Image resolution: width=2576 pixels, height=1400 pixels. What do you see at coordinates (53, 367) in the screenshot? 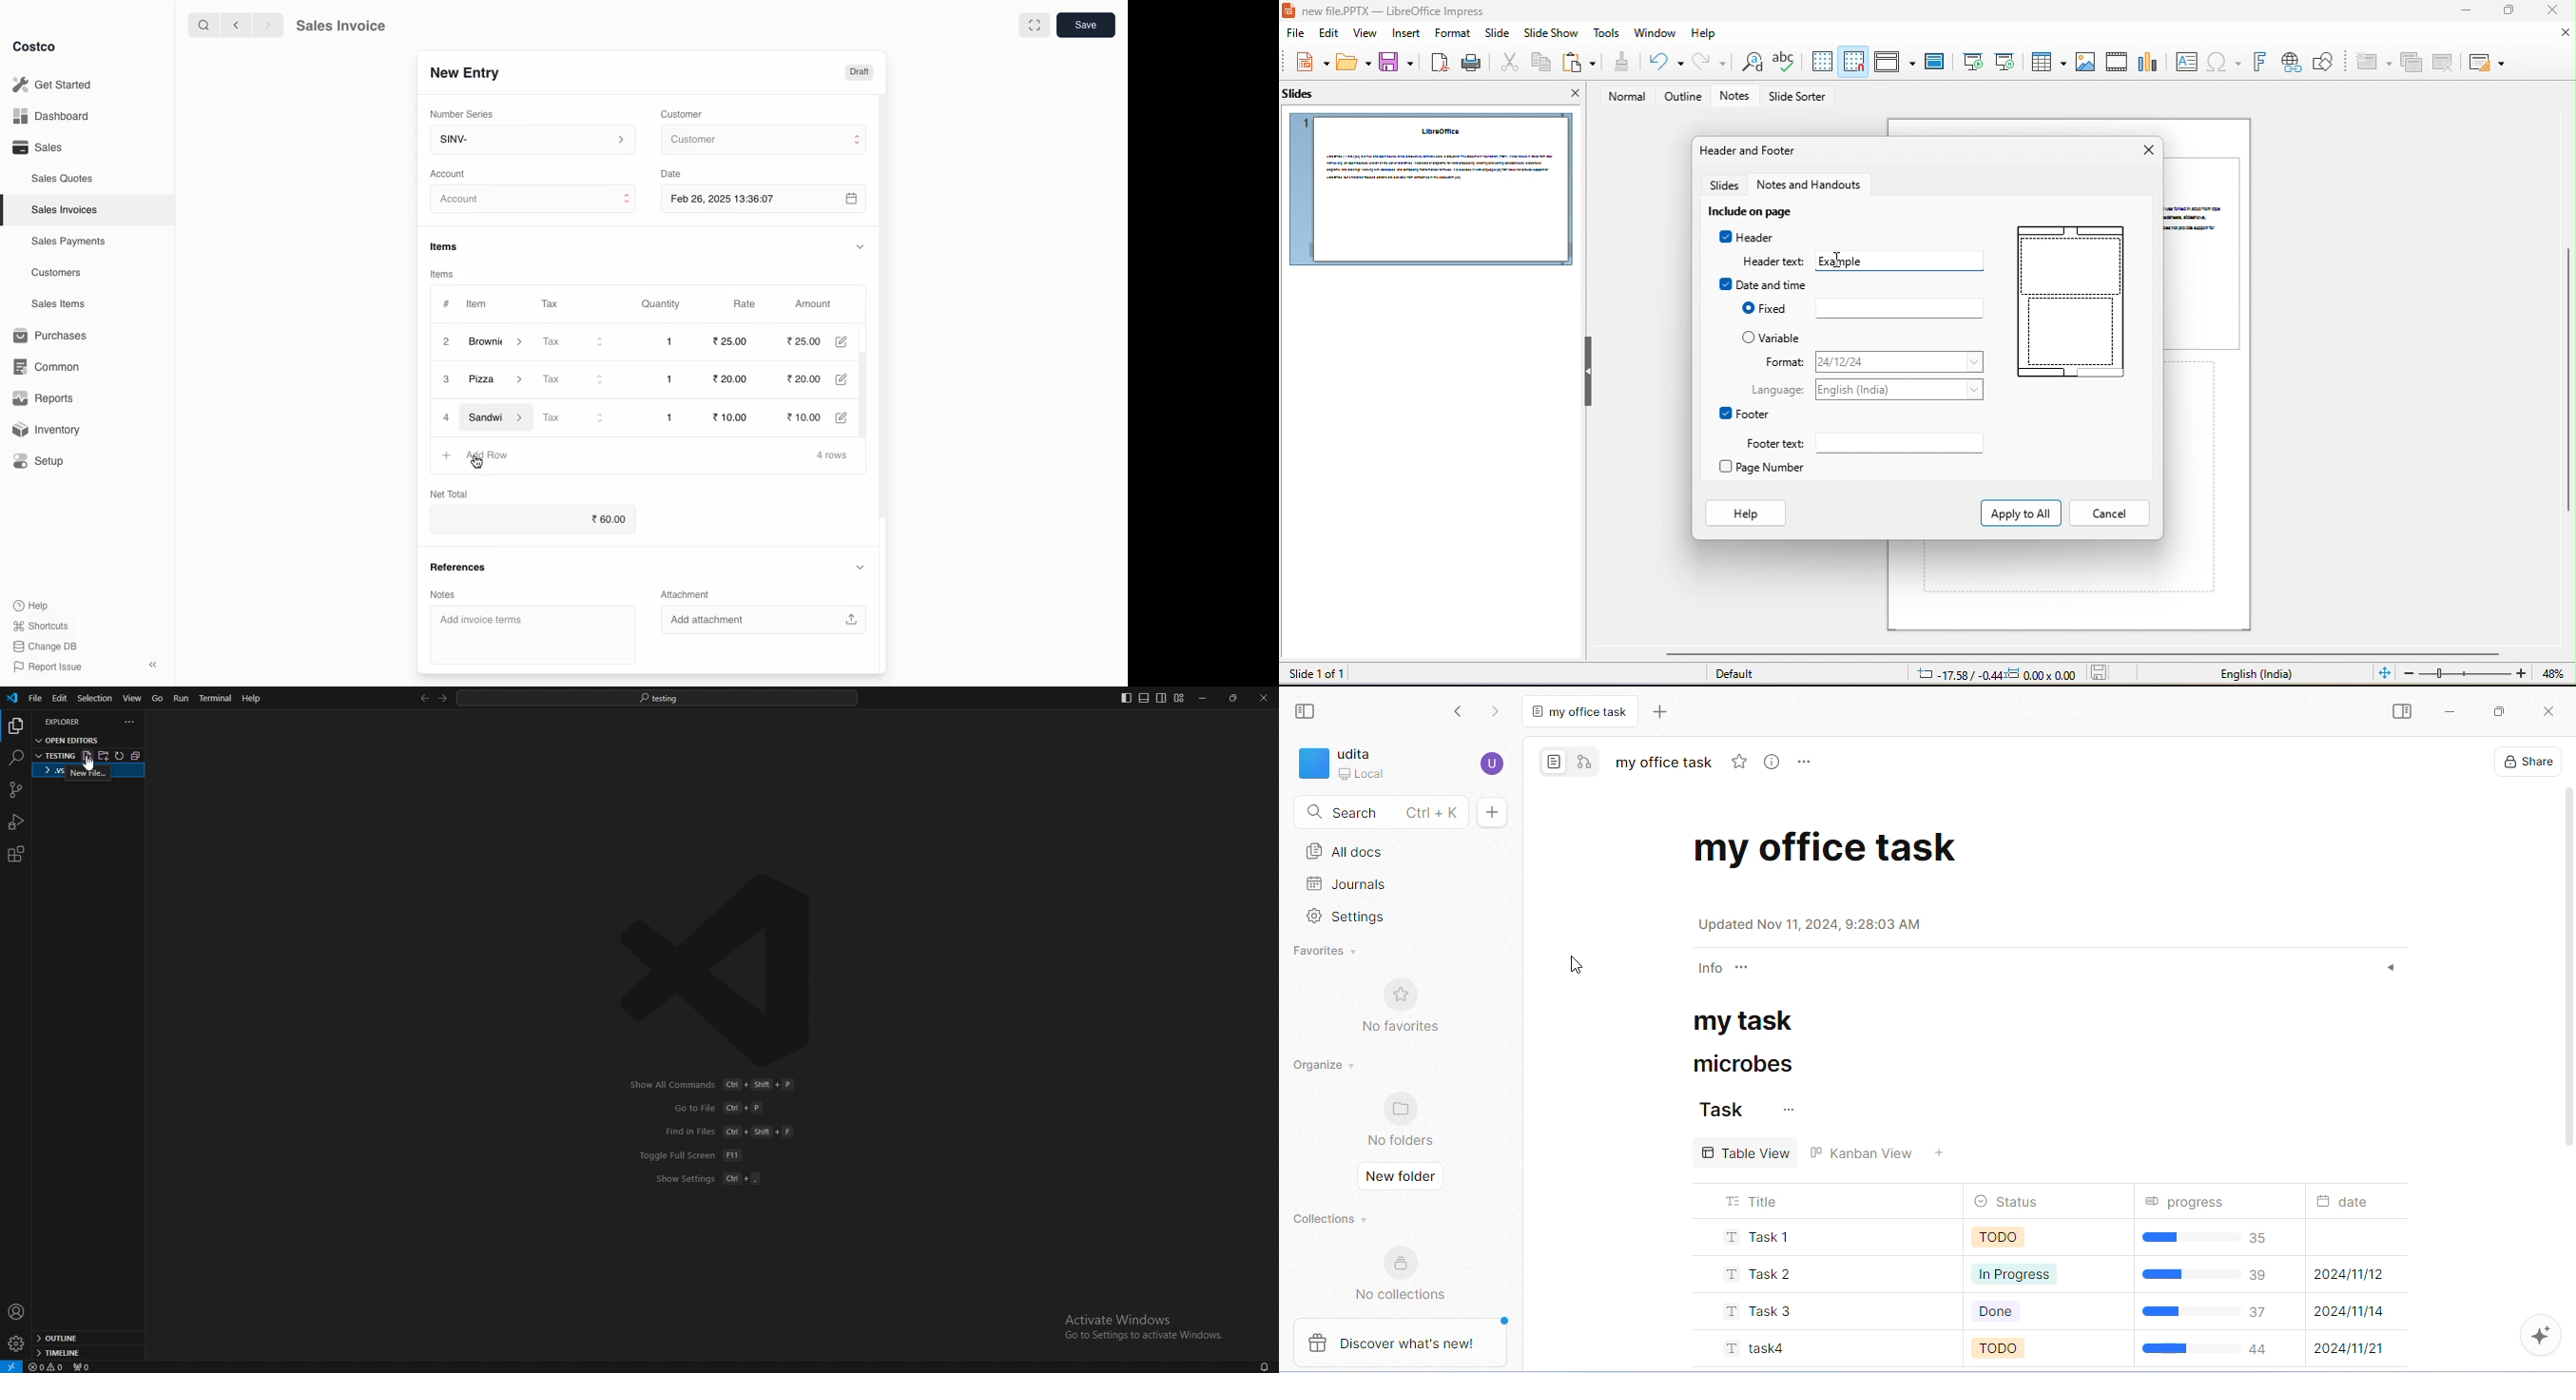
I see `Common` at bounding box center [53, 367].